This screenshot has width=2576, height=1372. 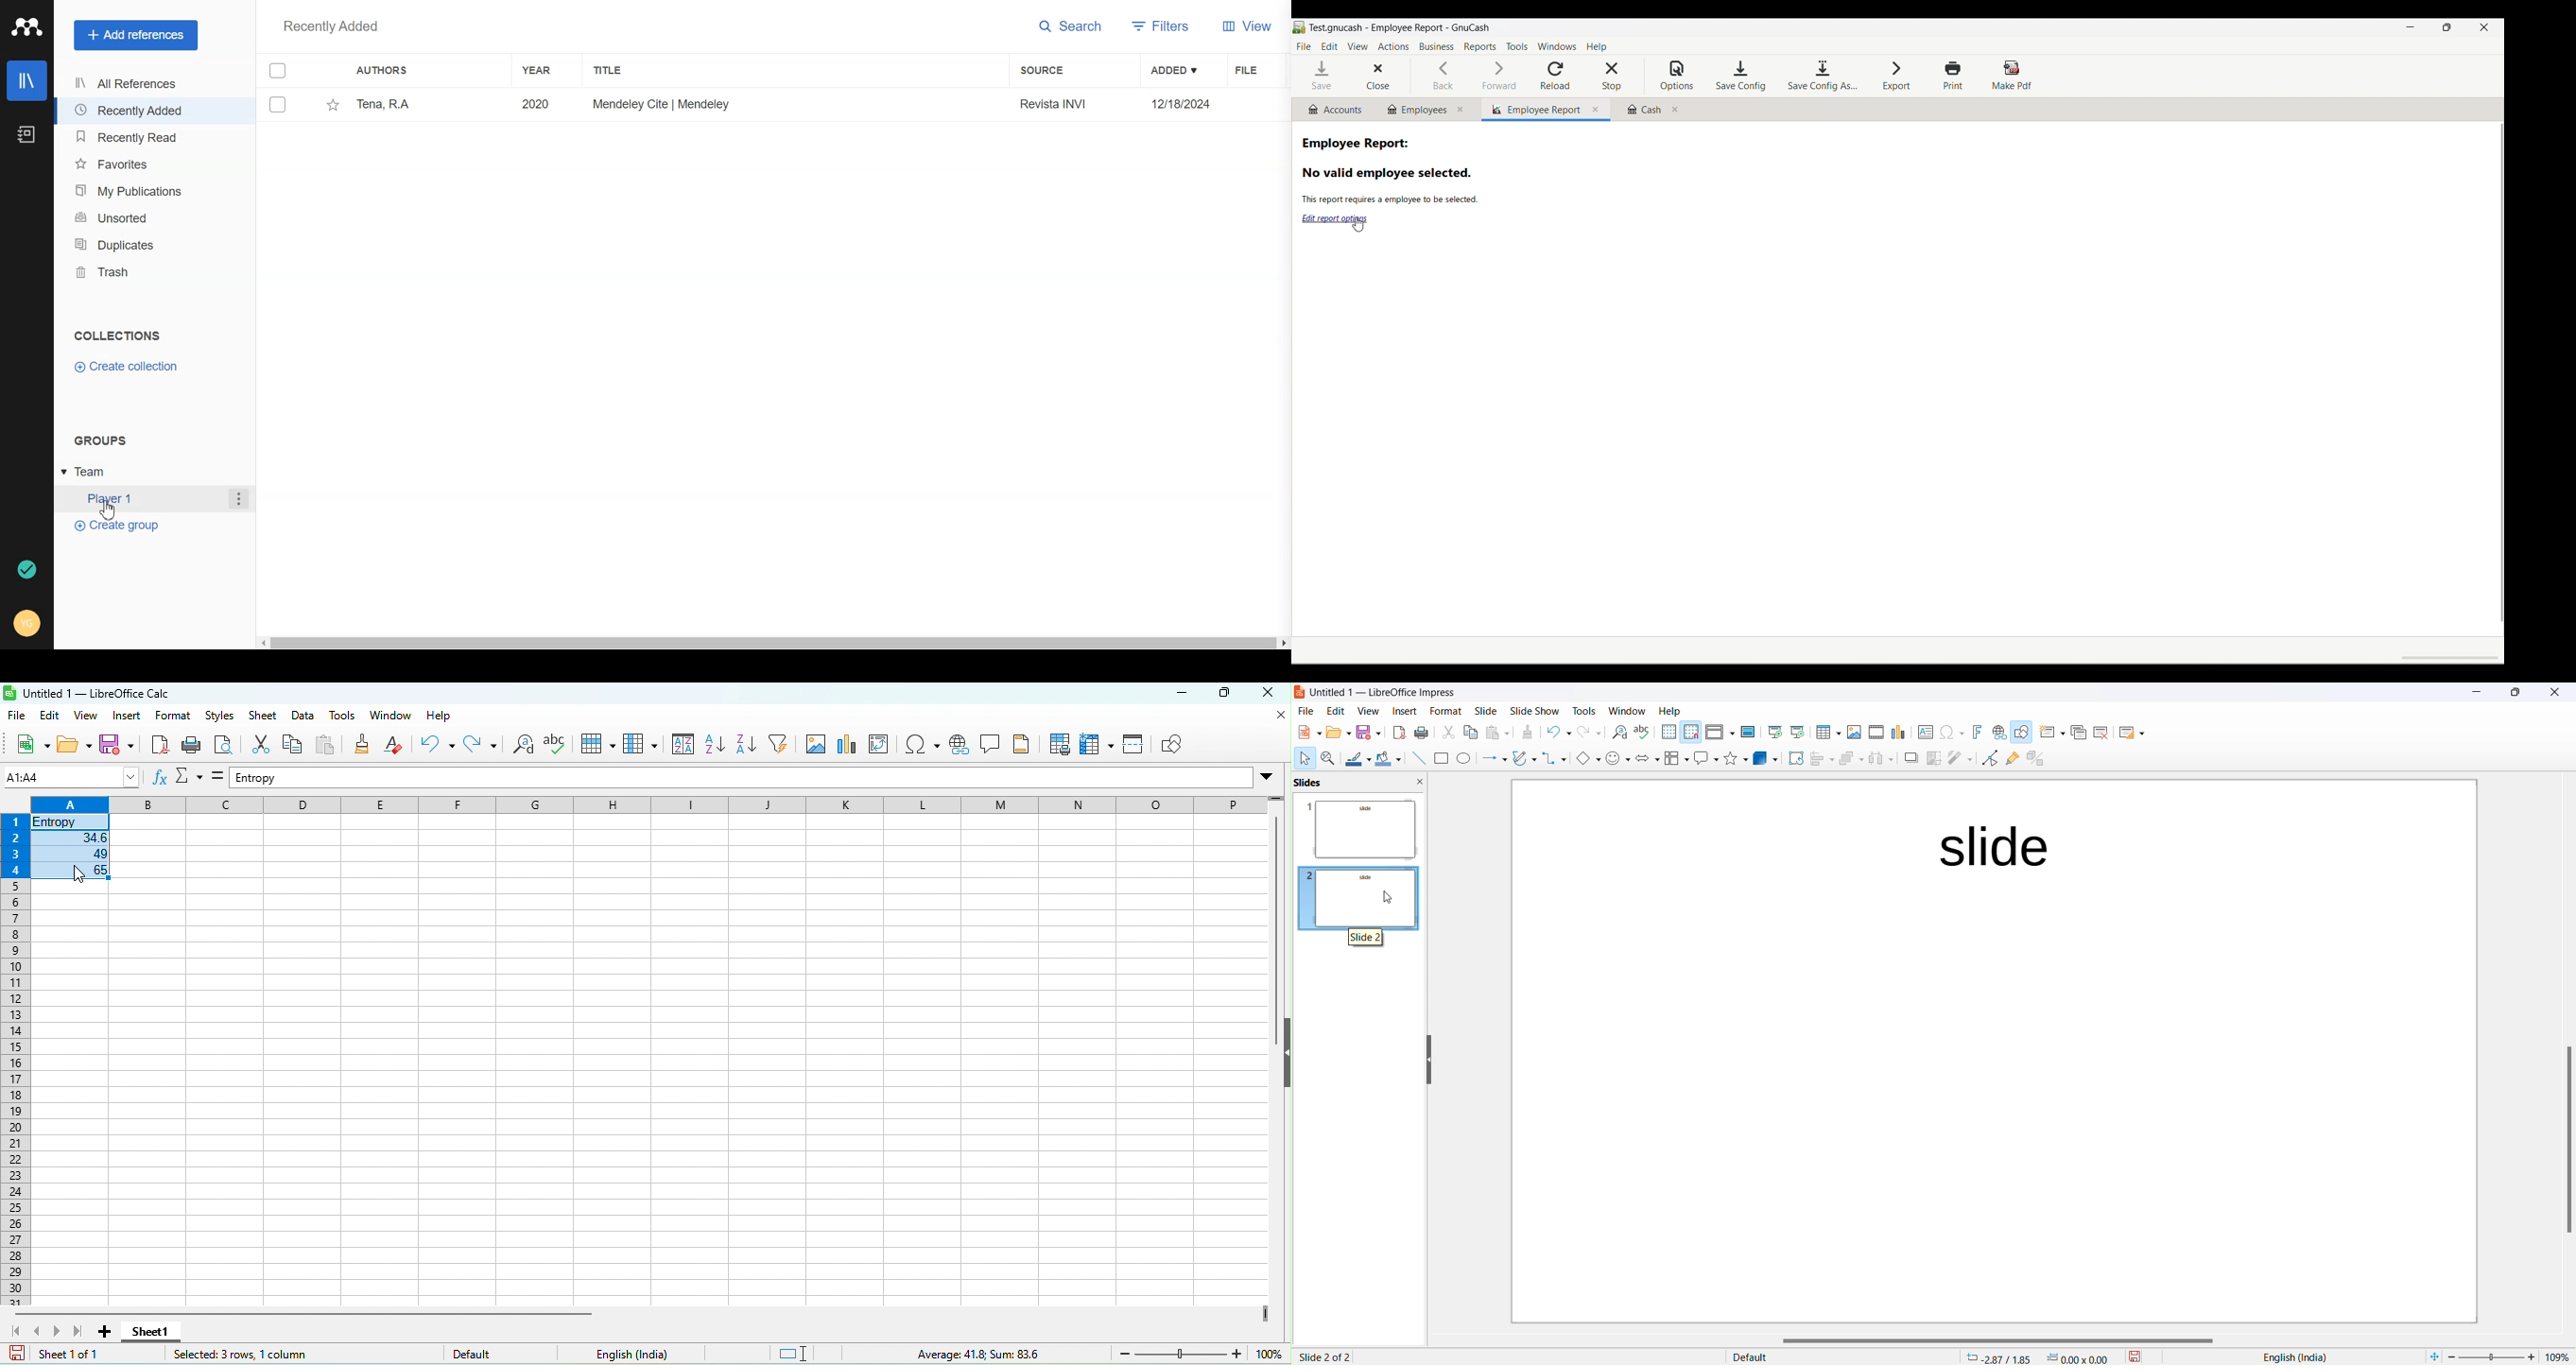 I want to click on sort descending, so click(x=751, y=747).